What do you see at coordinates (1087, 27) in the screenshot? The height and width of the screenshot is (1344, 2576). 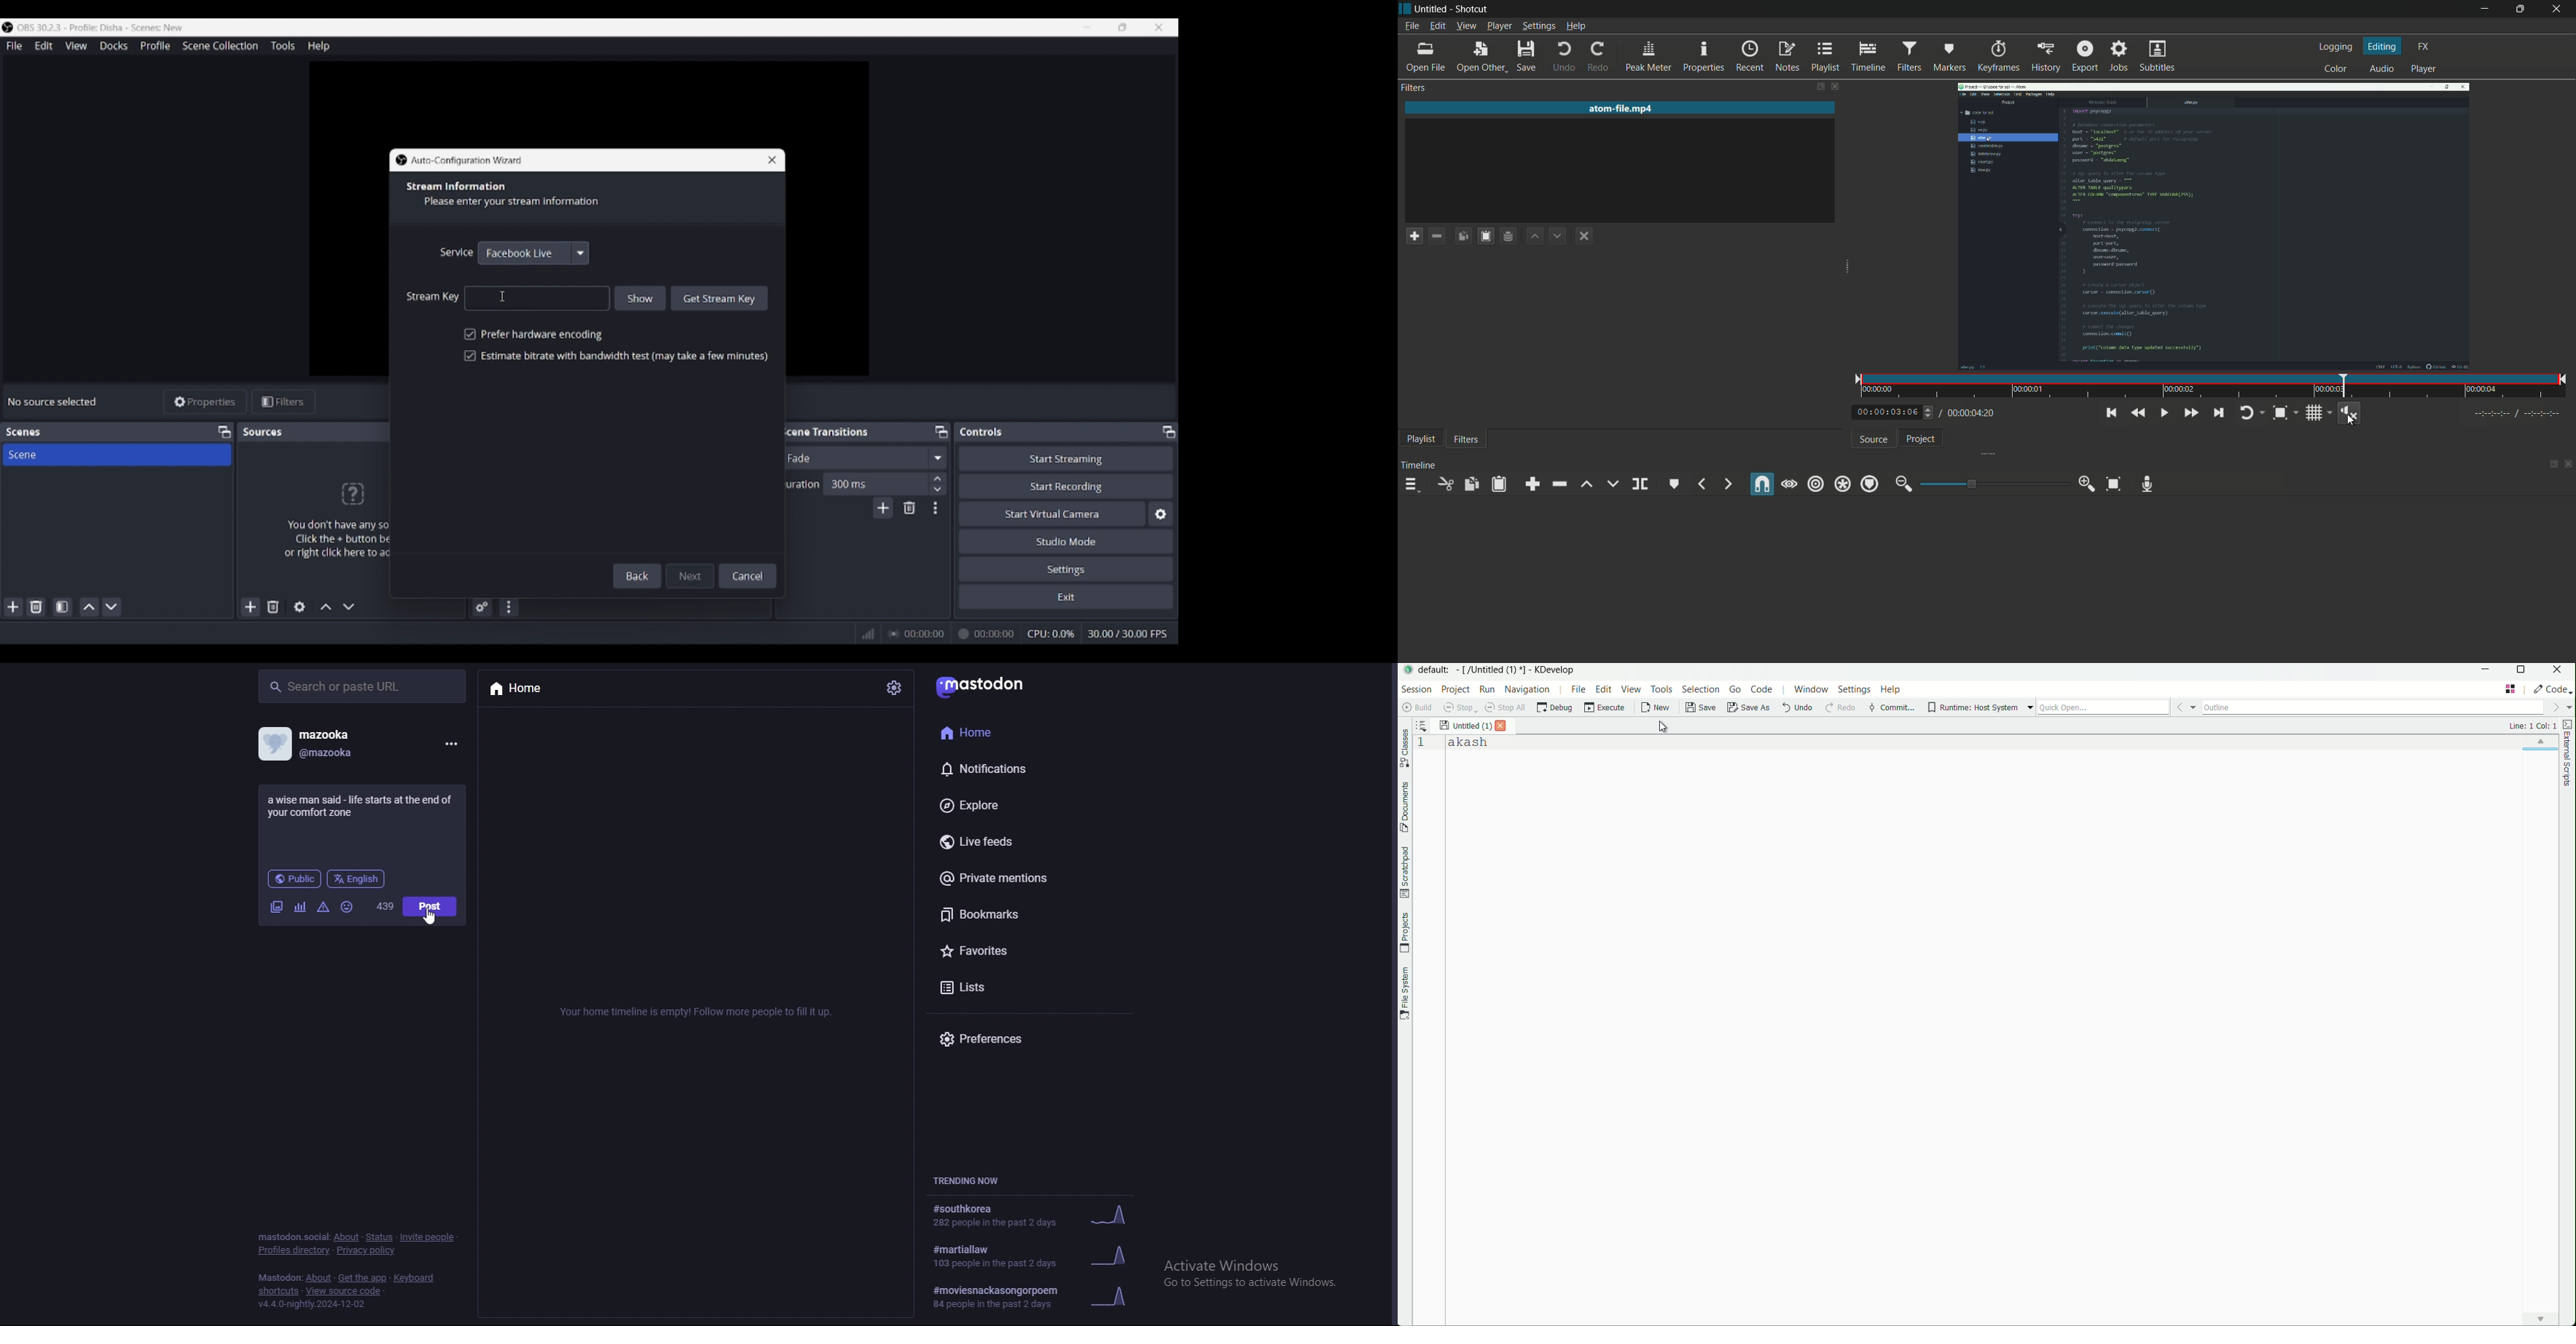 I see `Minimize` at bounding box center [1087, 27].